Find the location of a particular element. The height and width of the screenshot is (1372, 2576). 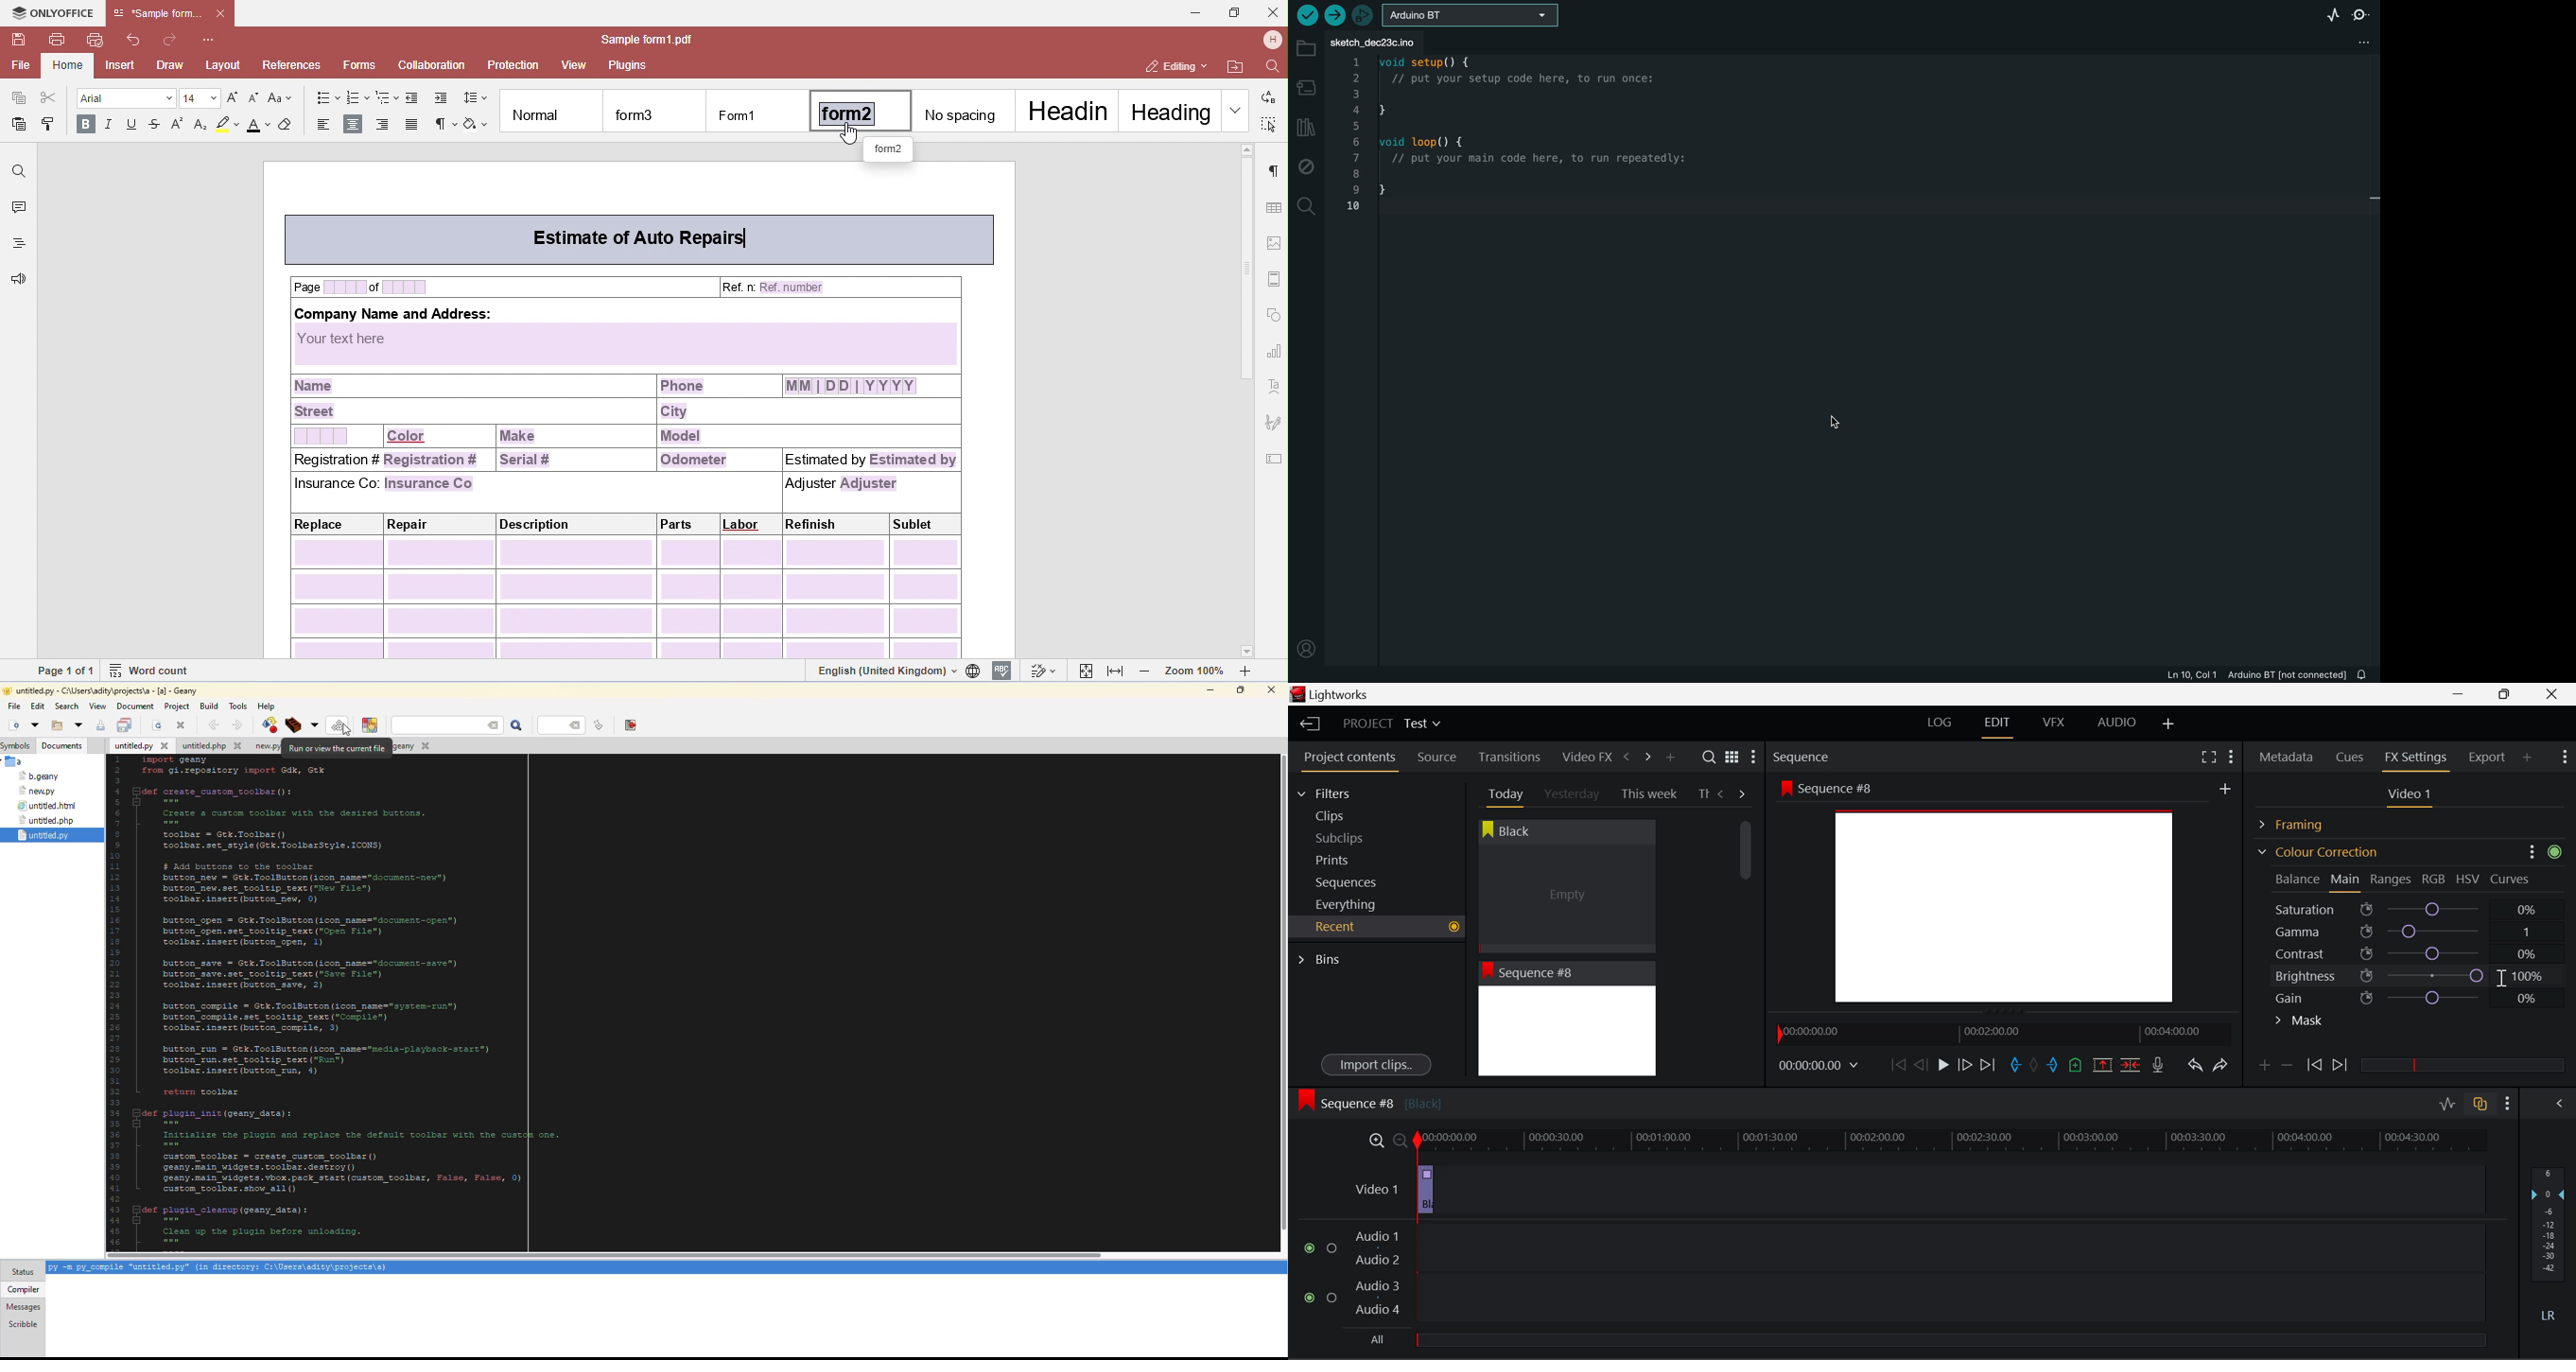

RGB is located at coordinates (2434, 880).